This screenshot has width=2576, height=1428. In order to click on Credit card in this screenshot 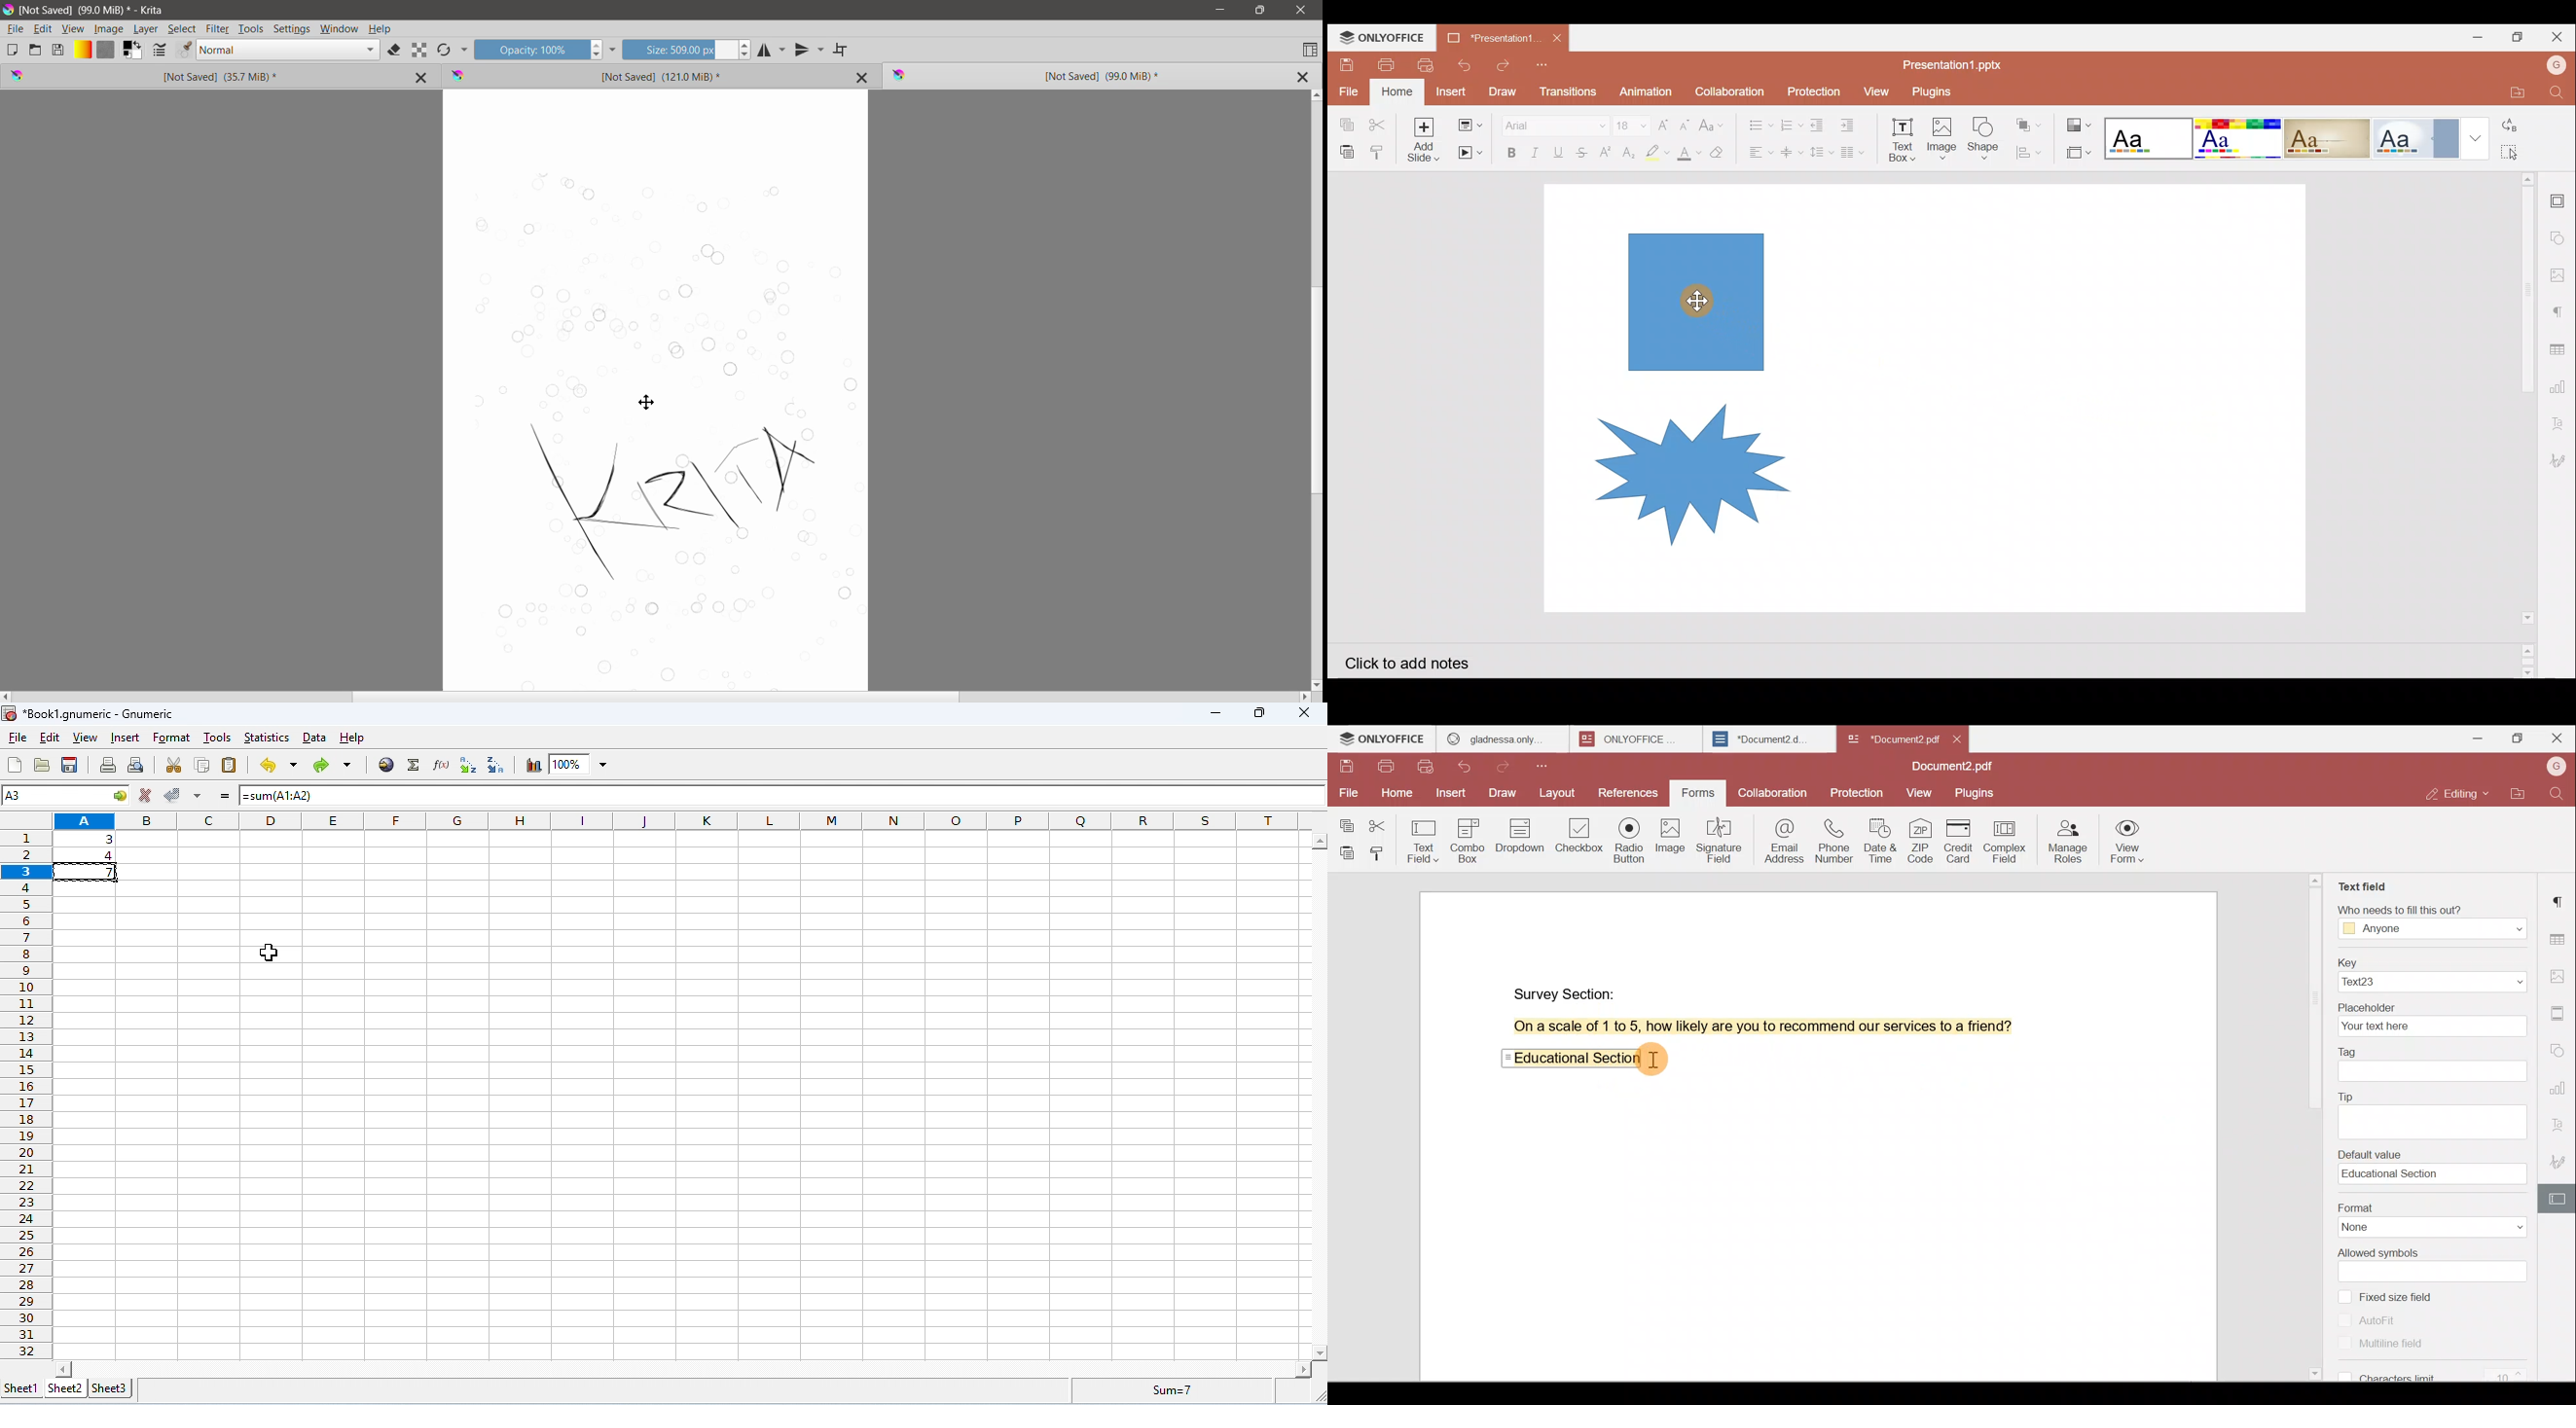, I will do `click(1962, 841)`.